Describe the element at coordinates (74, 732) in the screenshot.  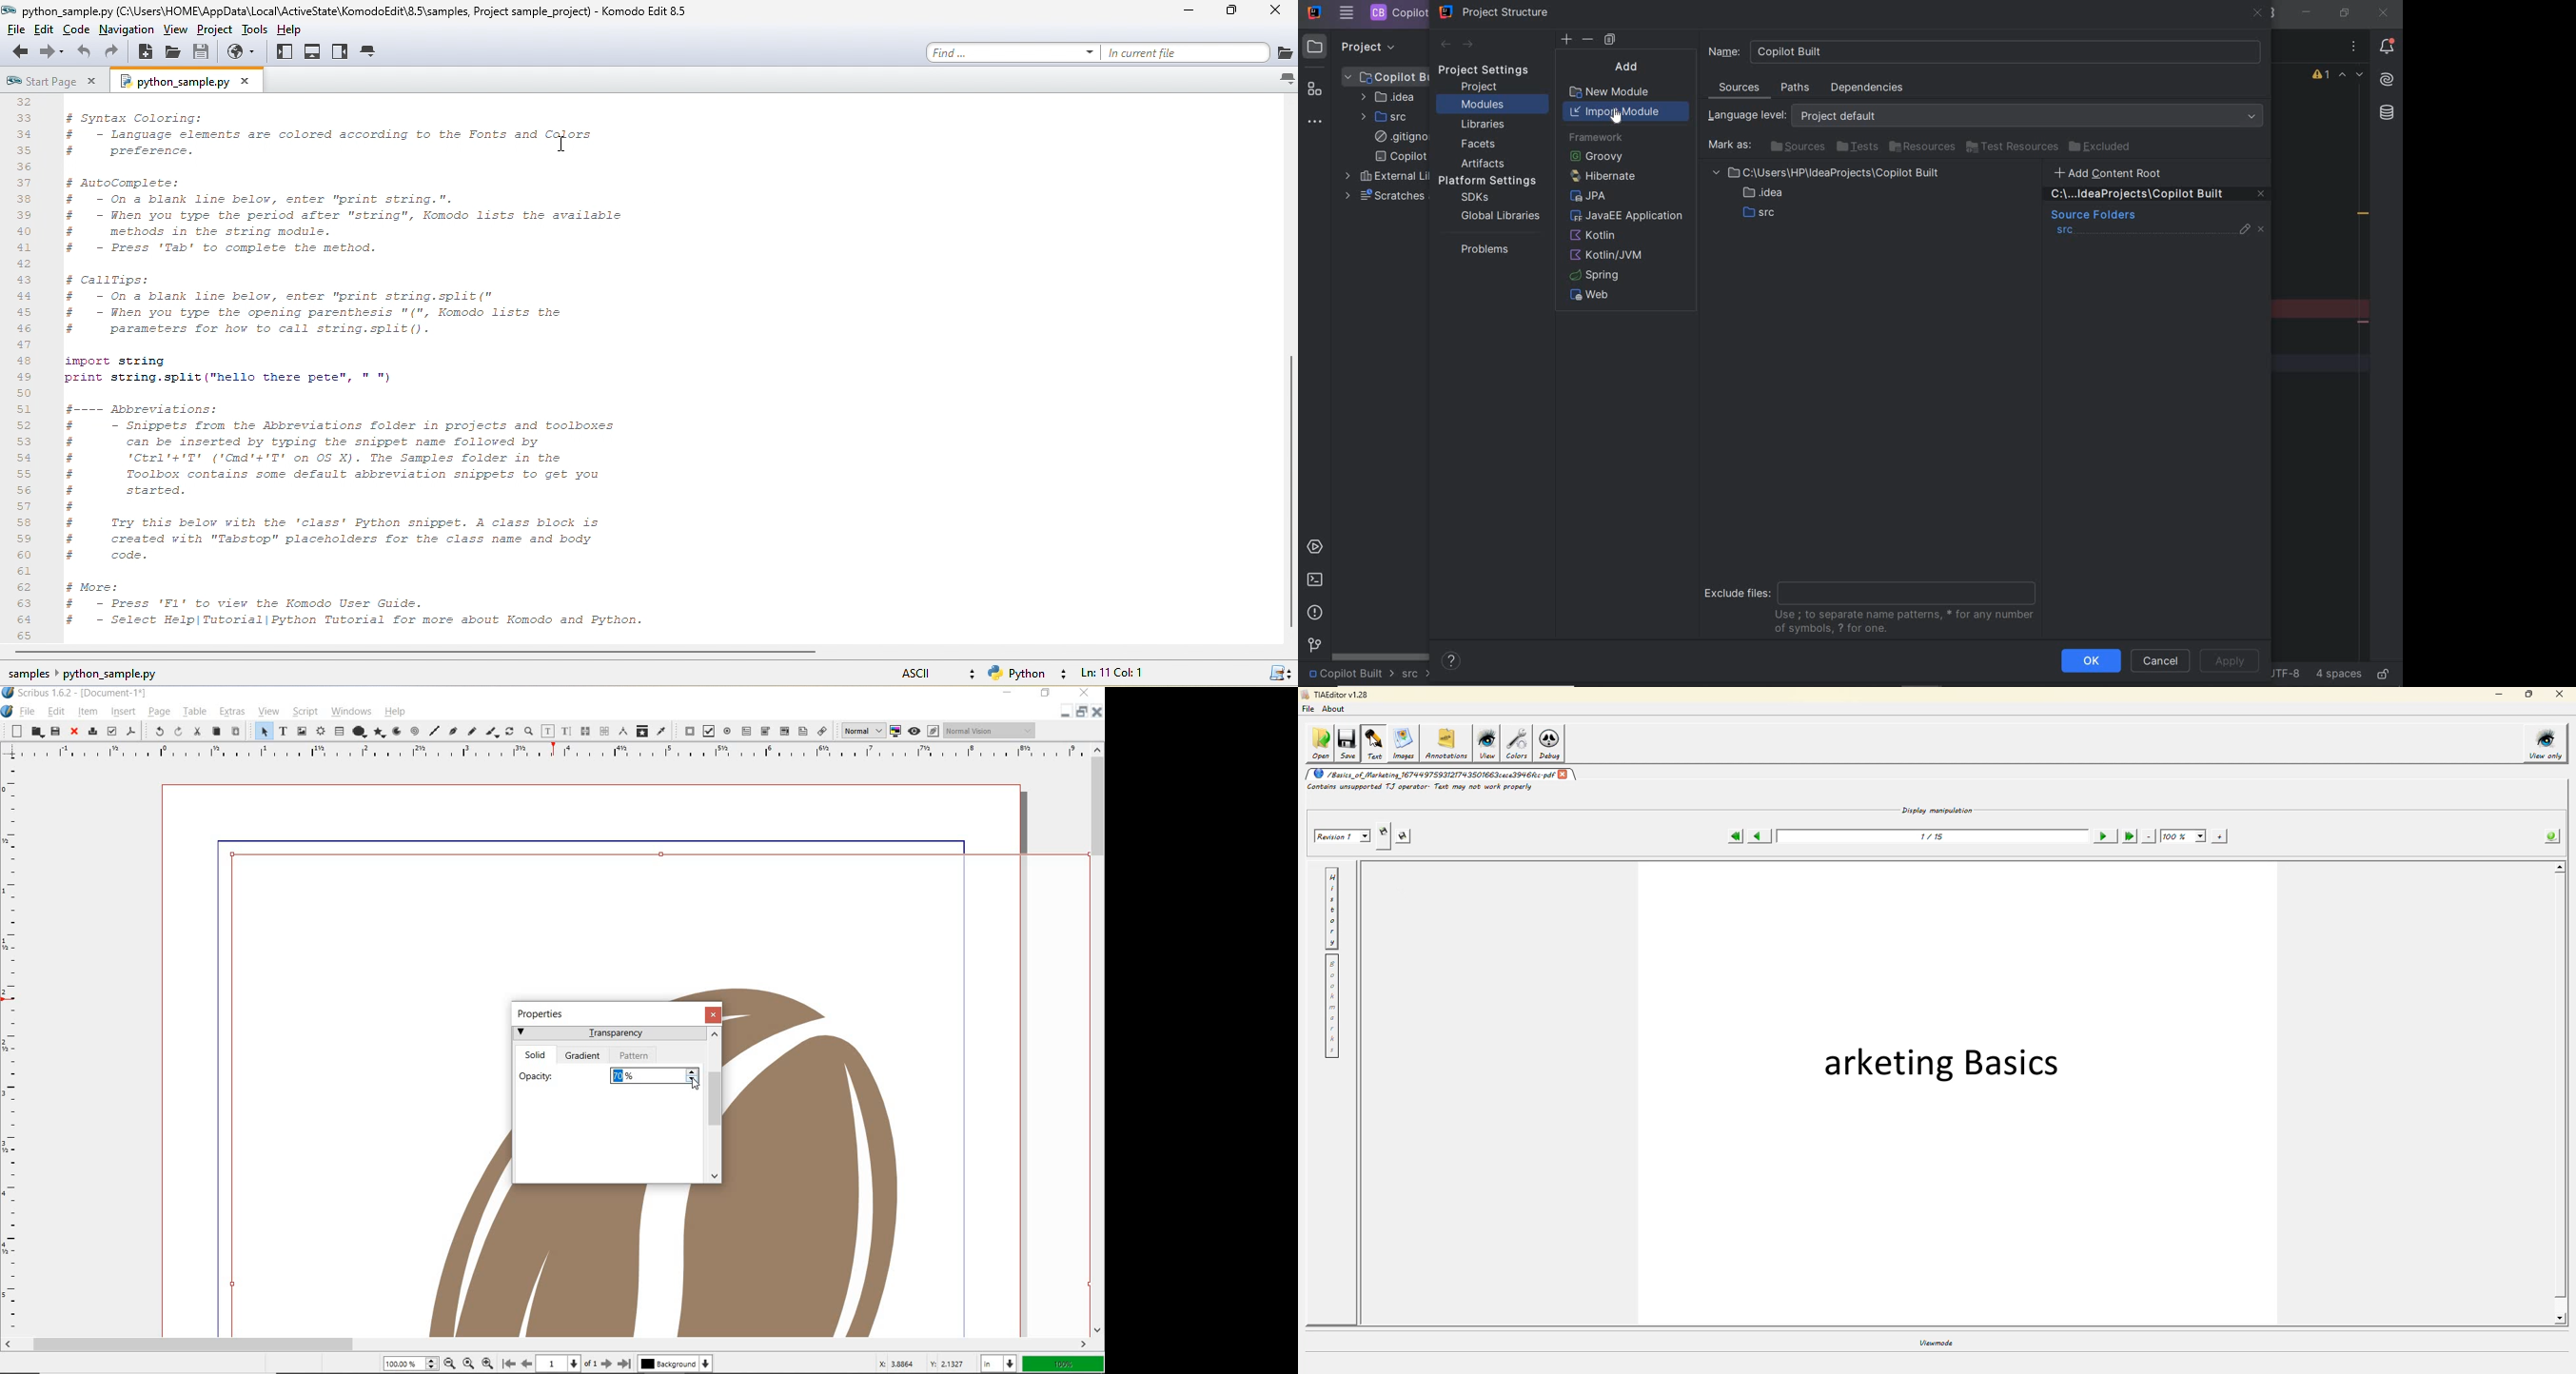
I see `close` at that location.